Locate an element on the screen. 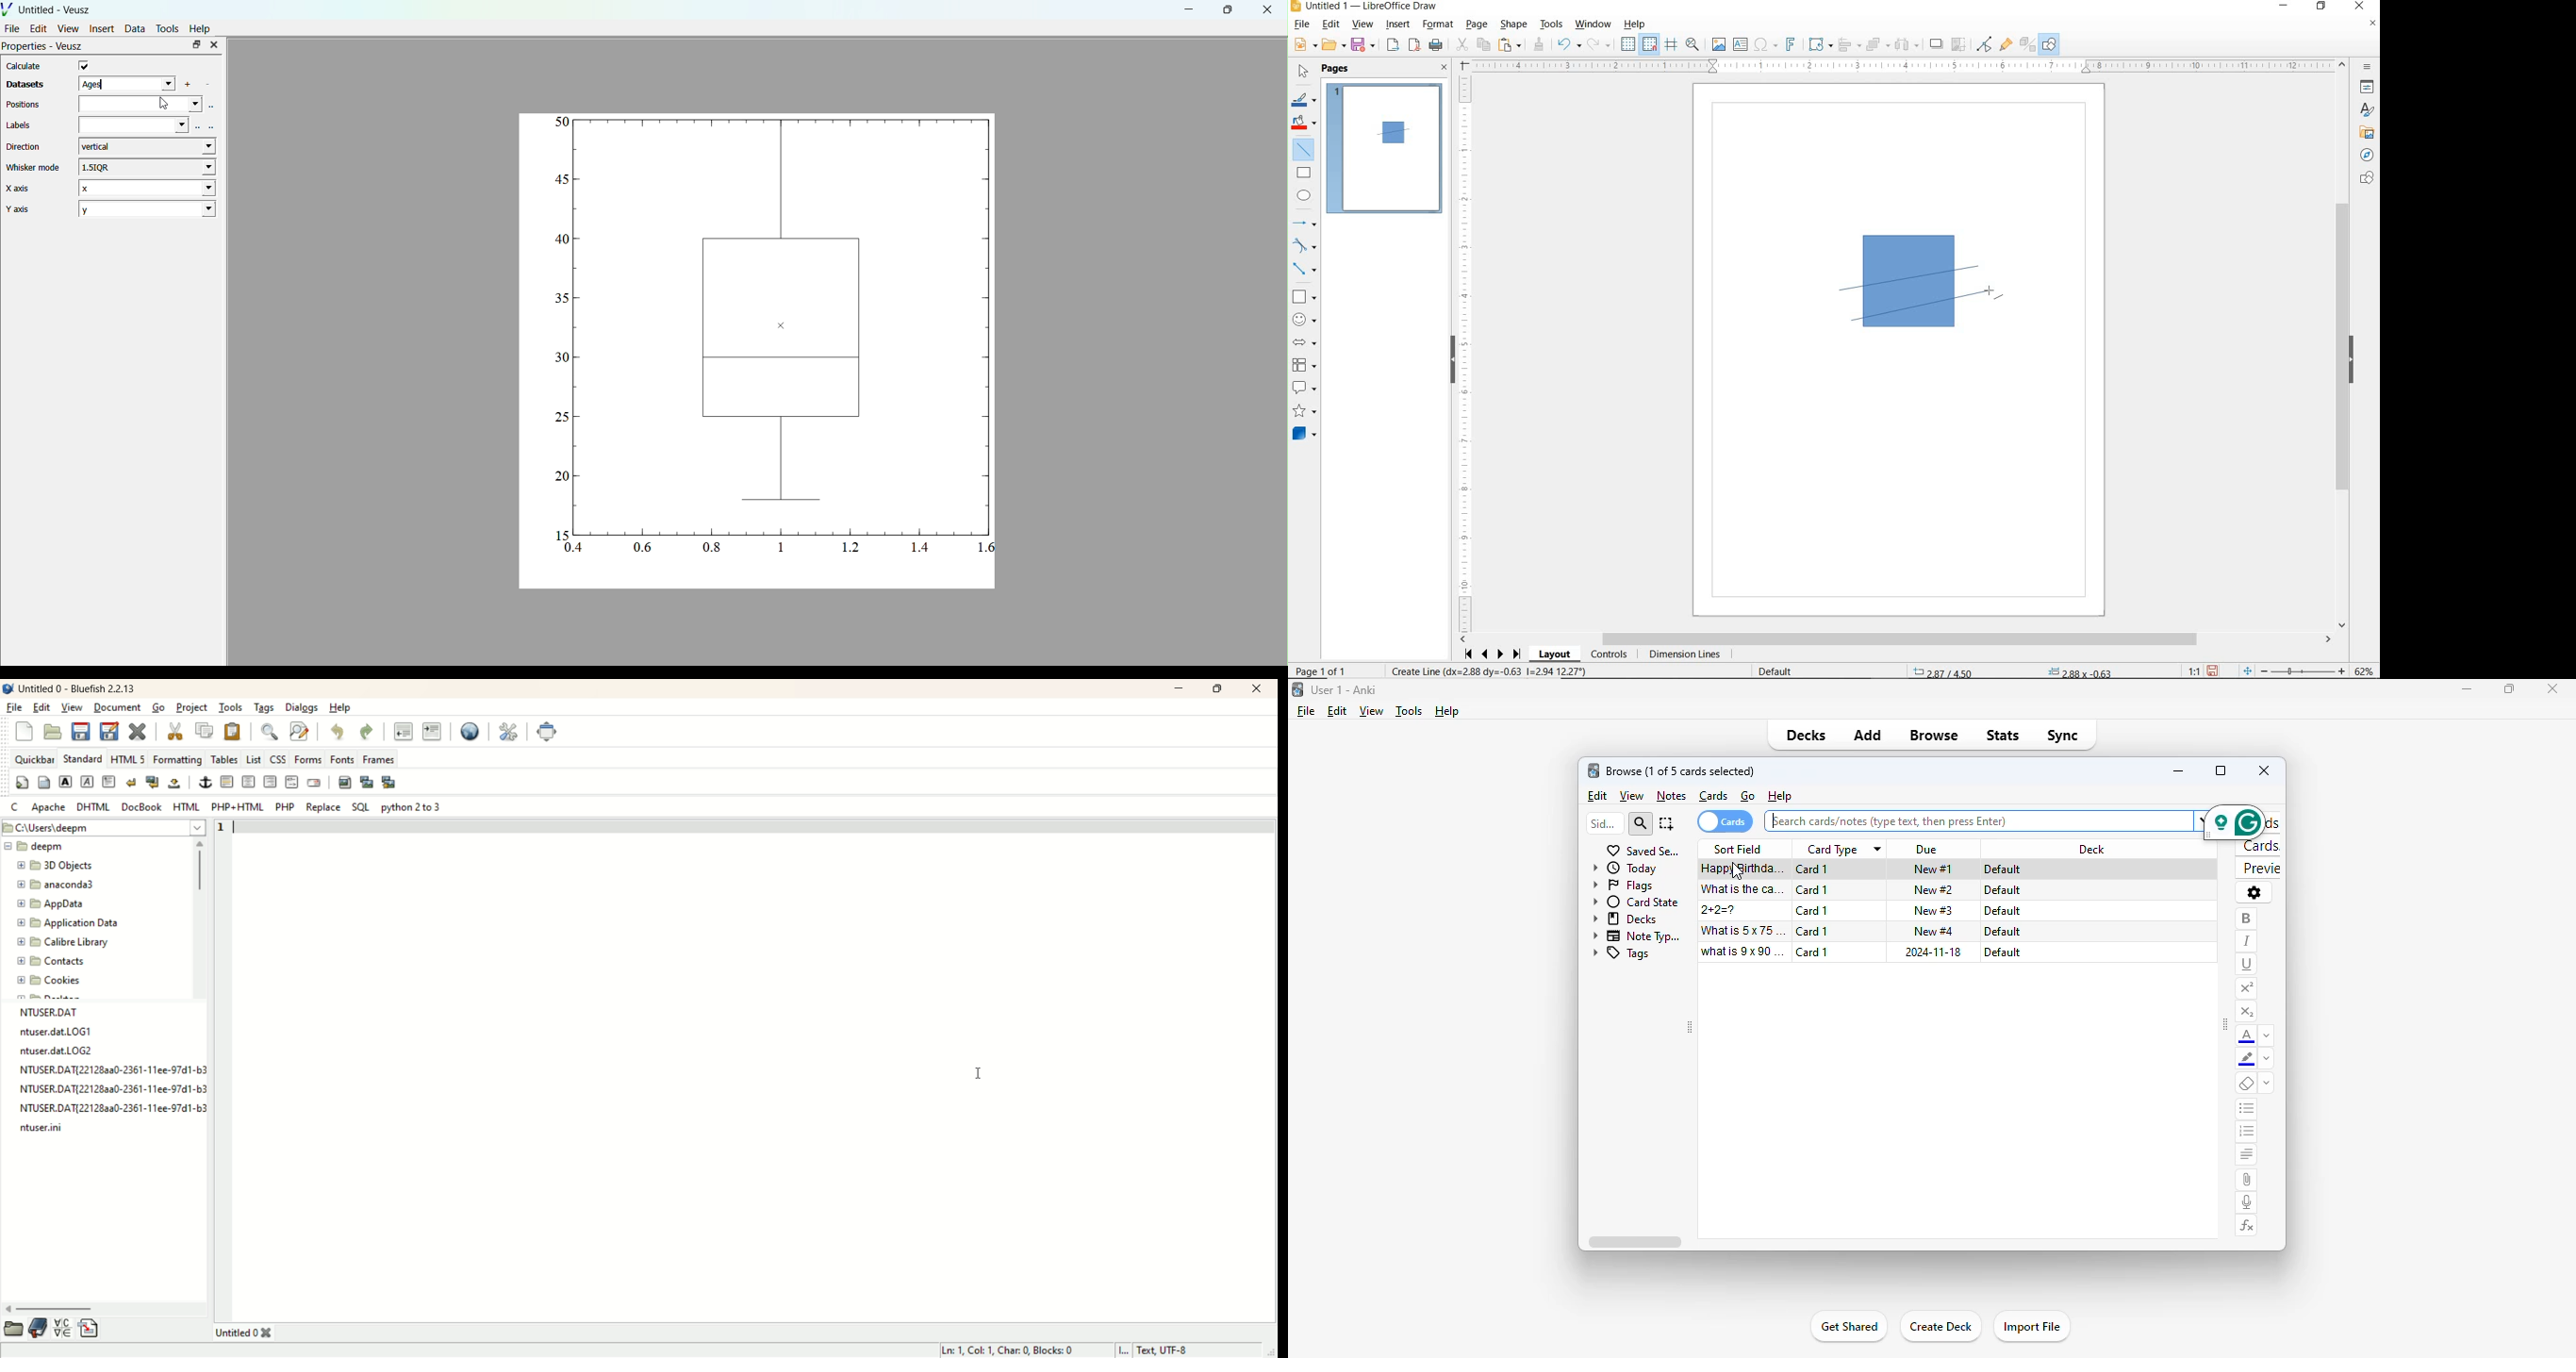  card state is located at coordinates (1637, 903).